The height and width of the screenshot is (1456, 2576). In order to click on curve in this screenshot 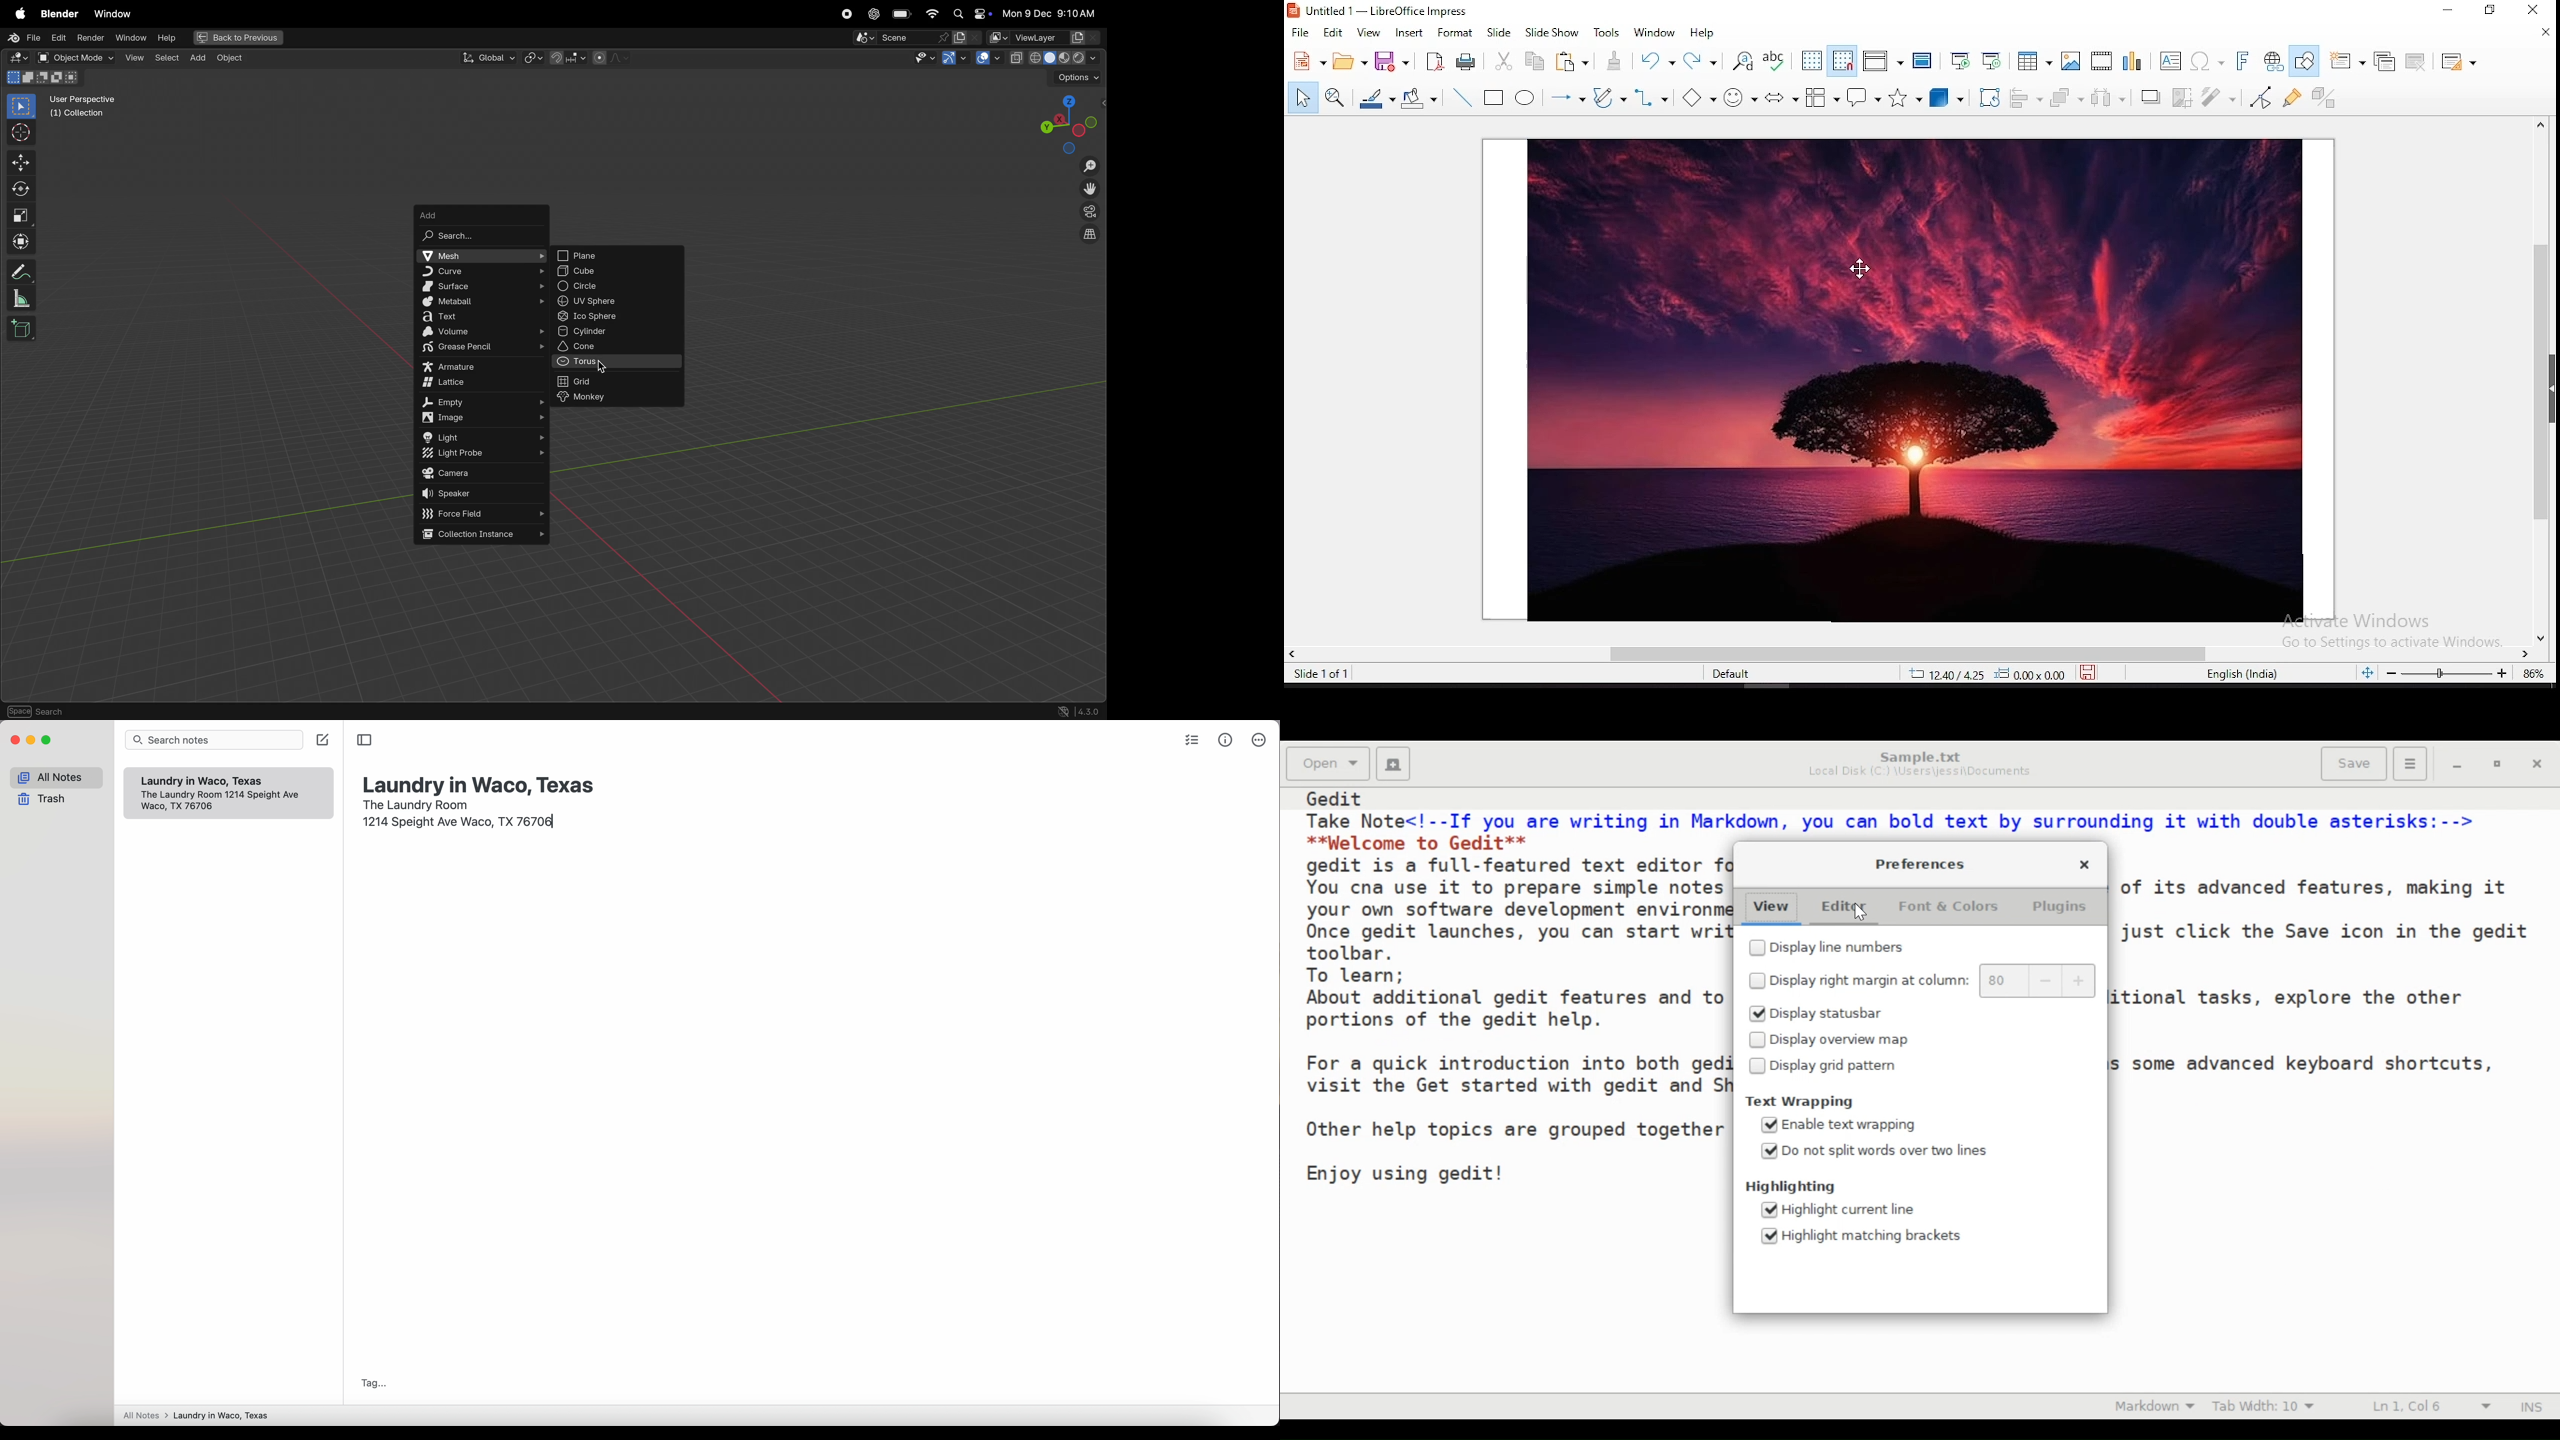, I will do `click(480, 271)`.